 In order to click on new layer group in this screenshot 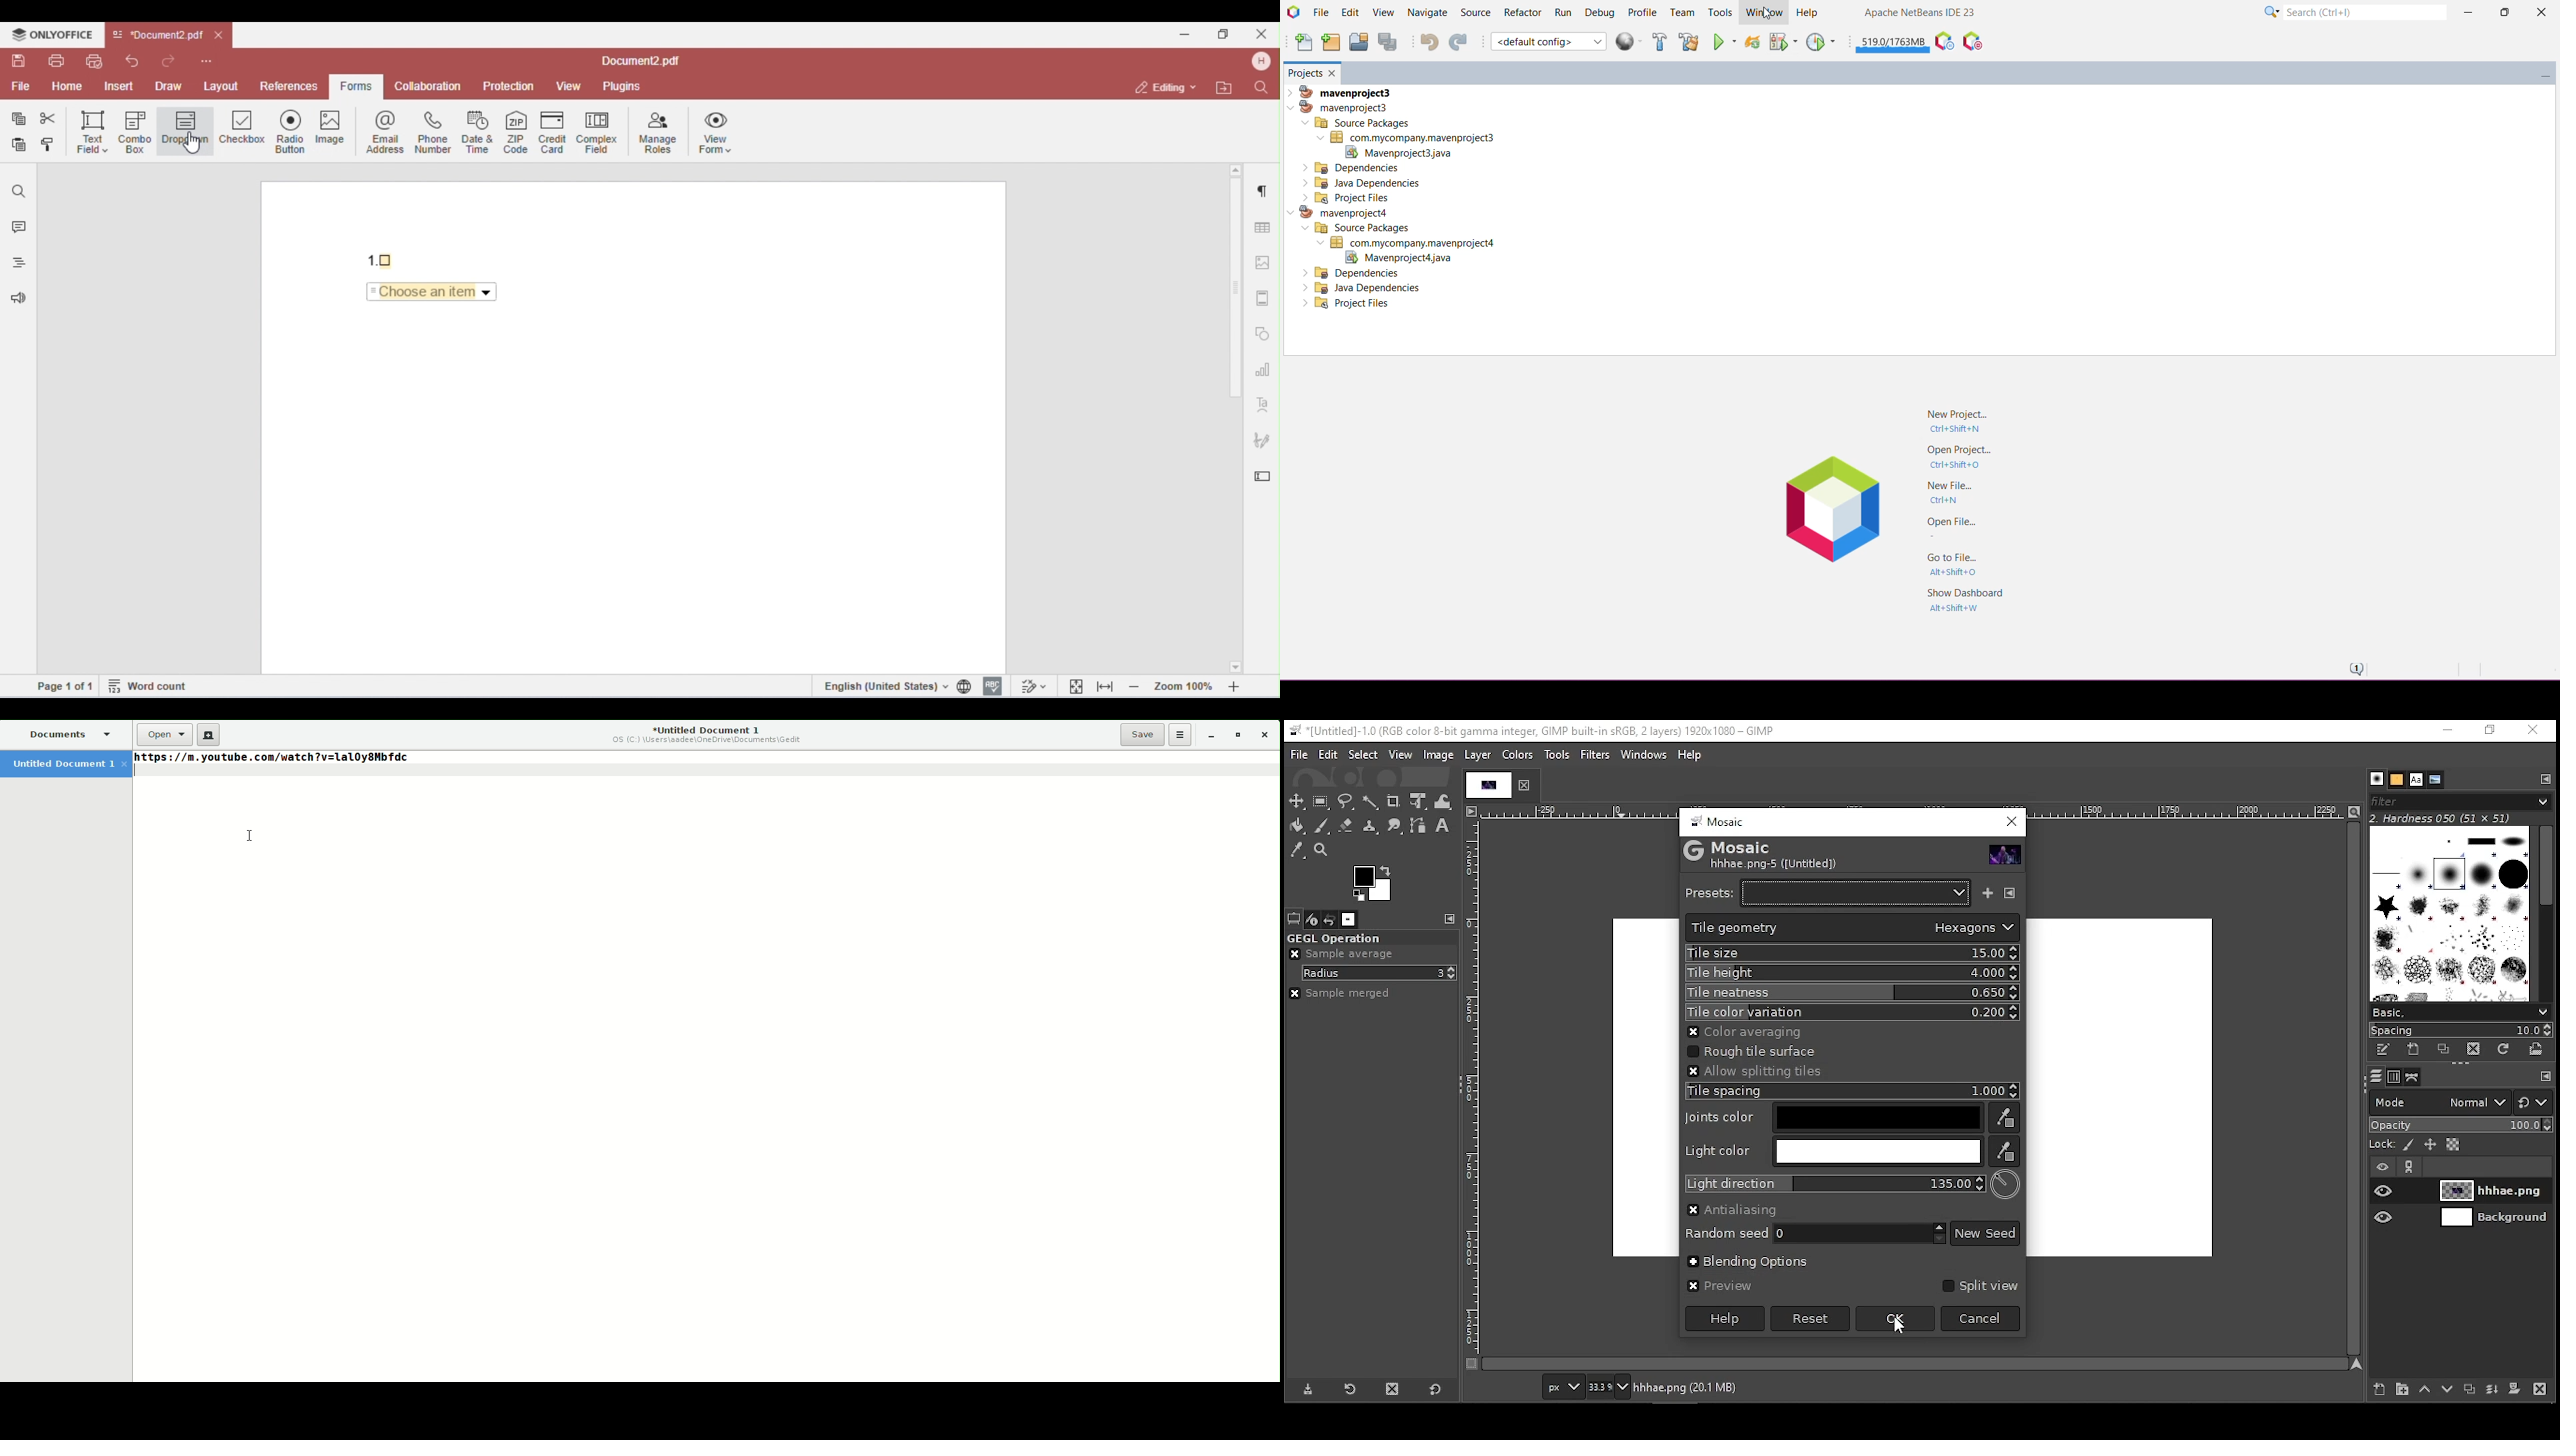, I will do `click(2404, 1389)`.